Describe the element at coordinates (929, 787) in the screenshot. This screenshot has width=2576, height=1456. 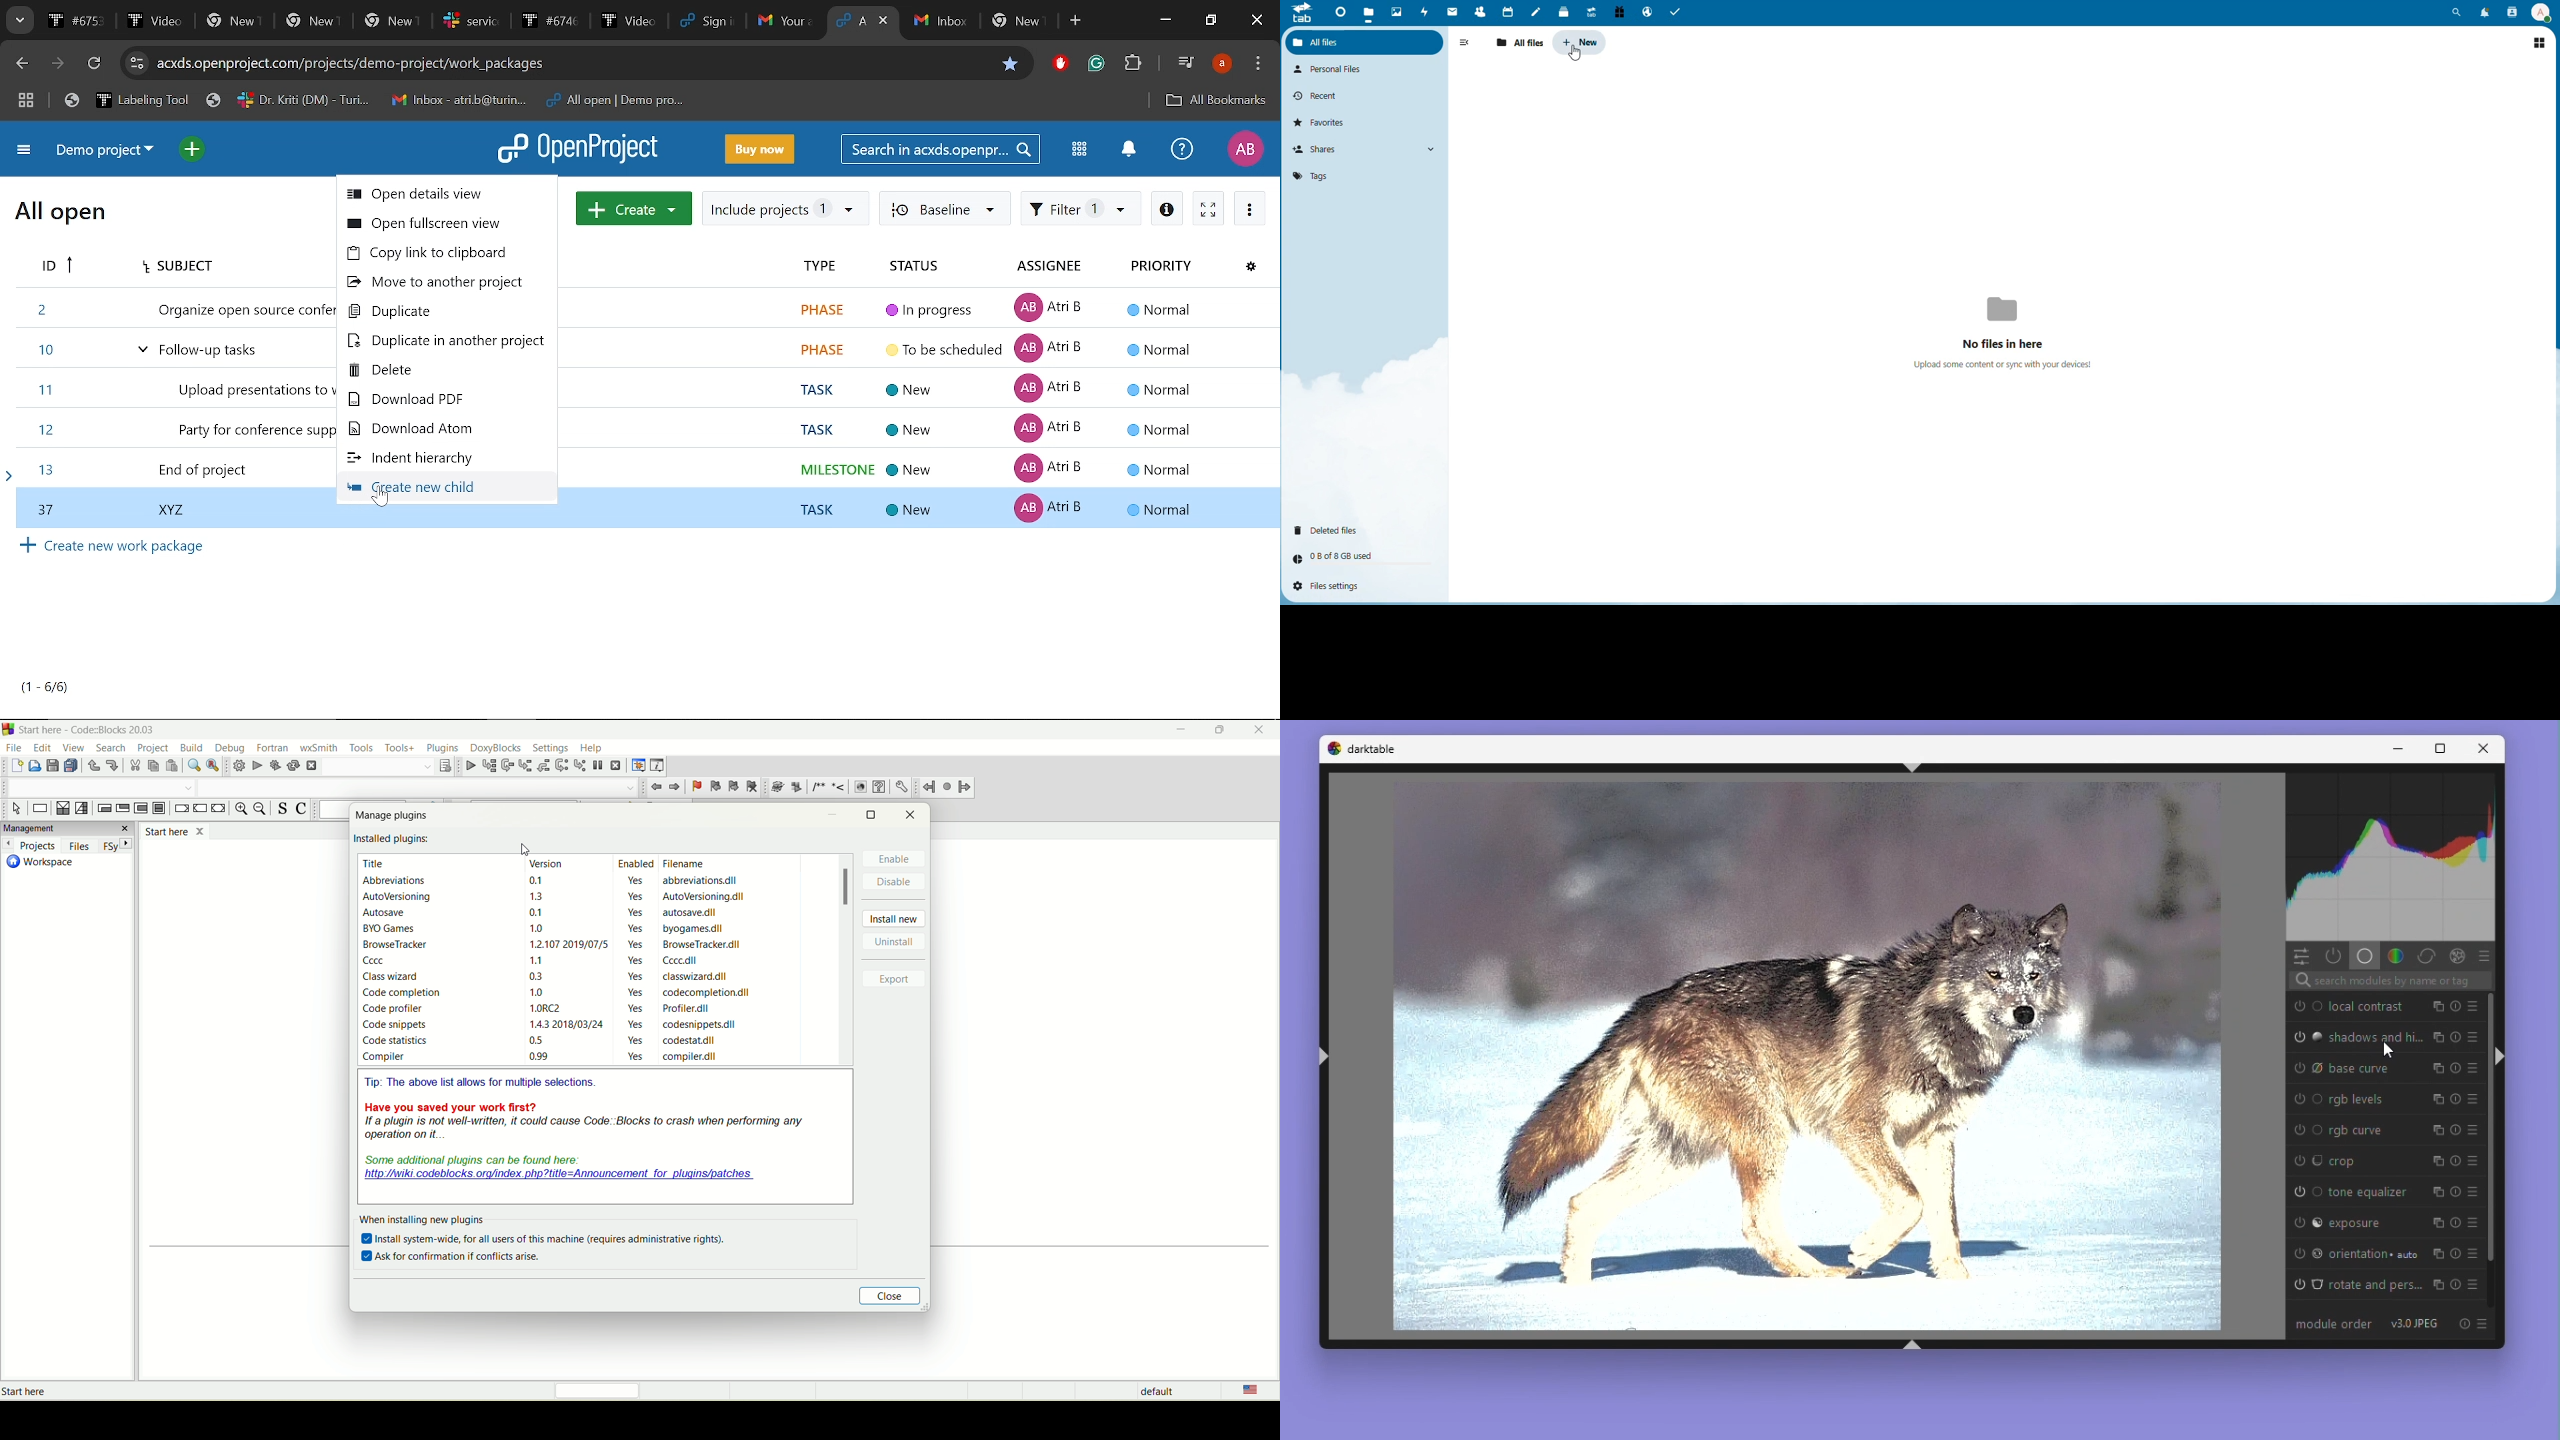
I see `jump back` at that location.